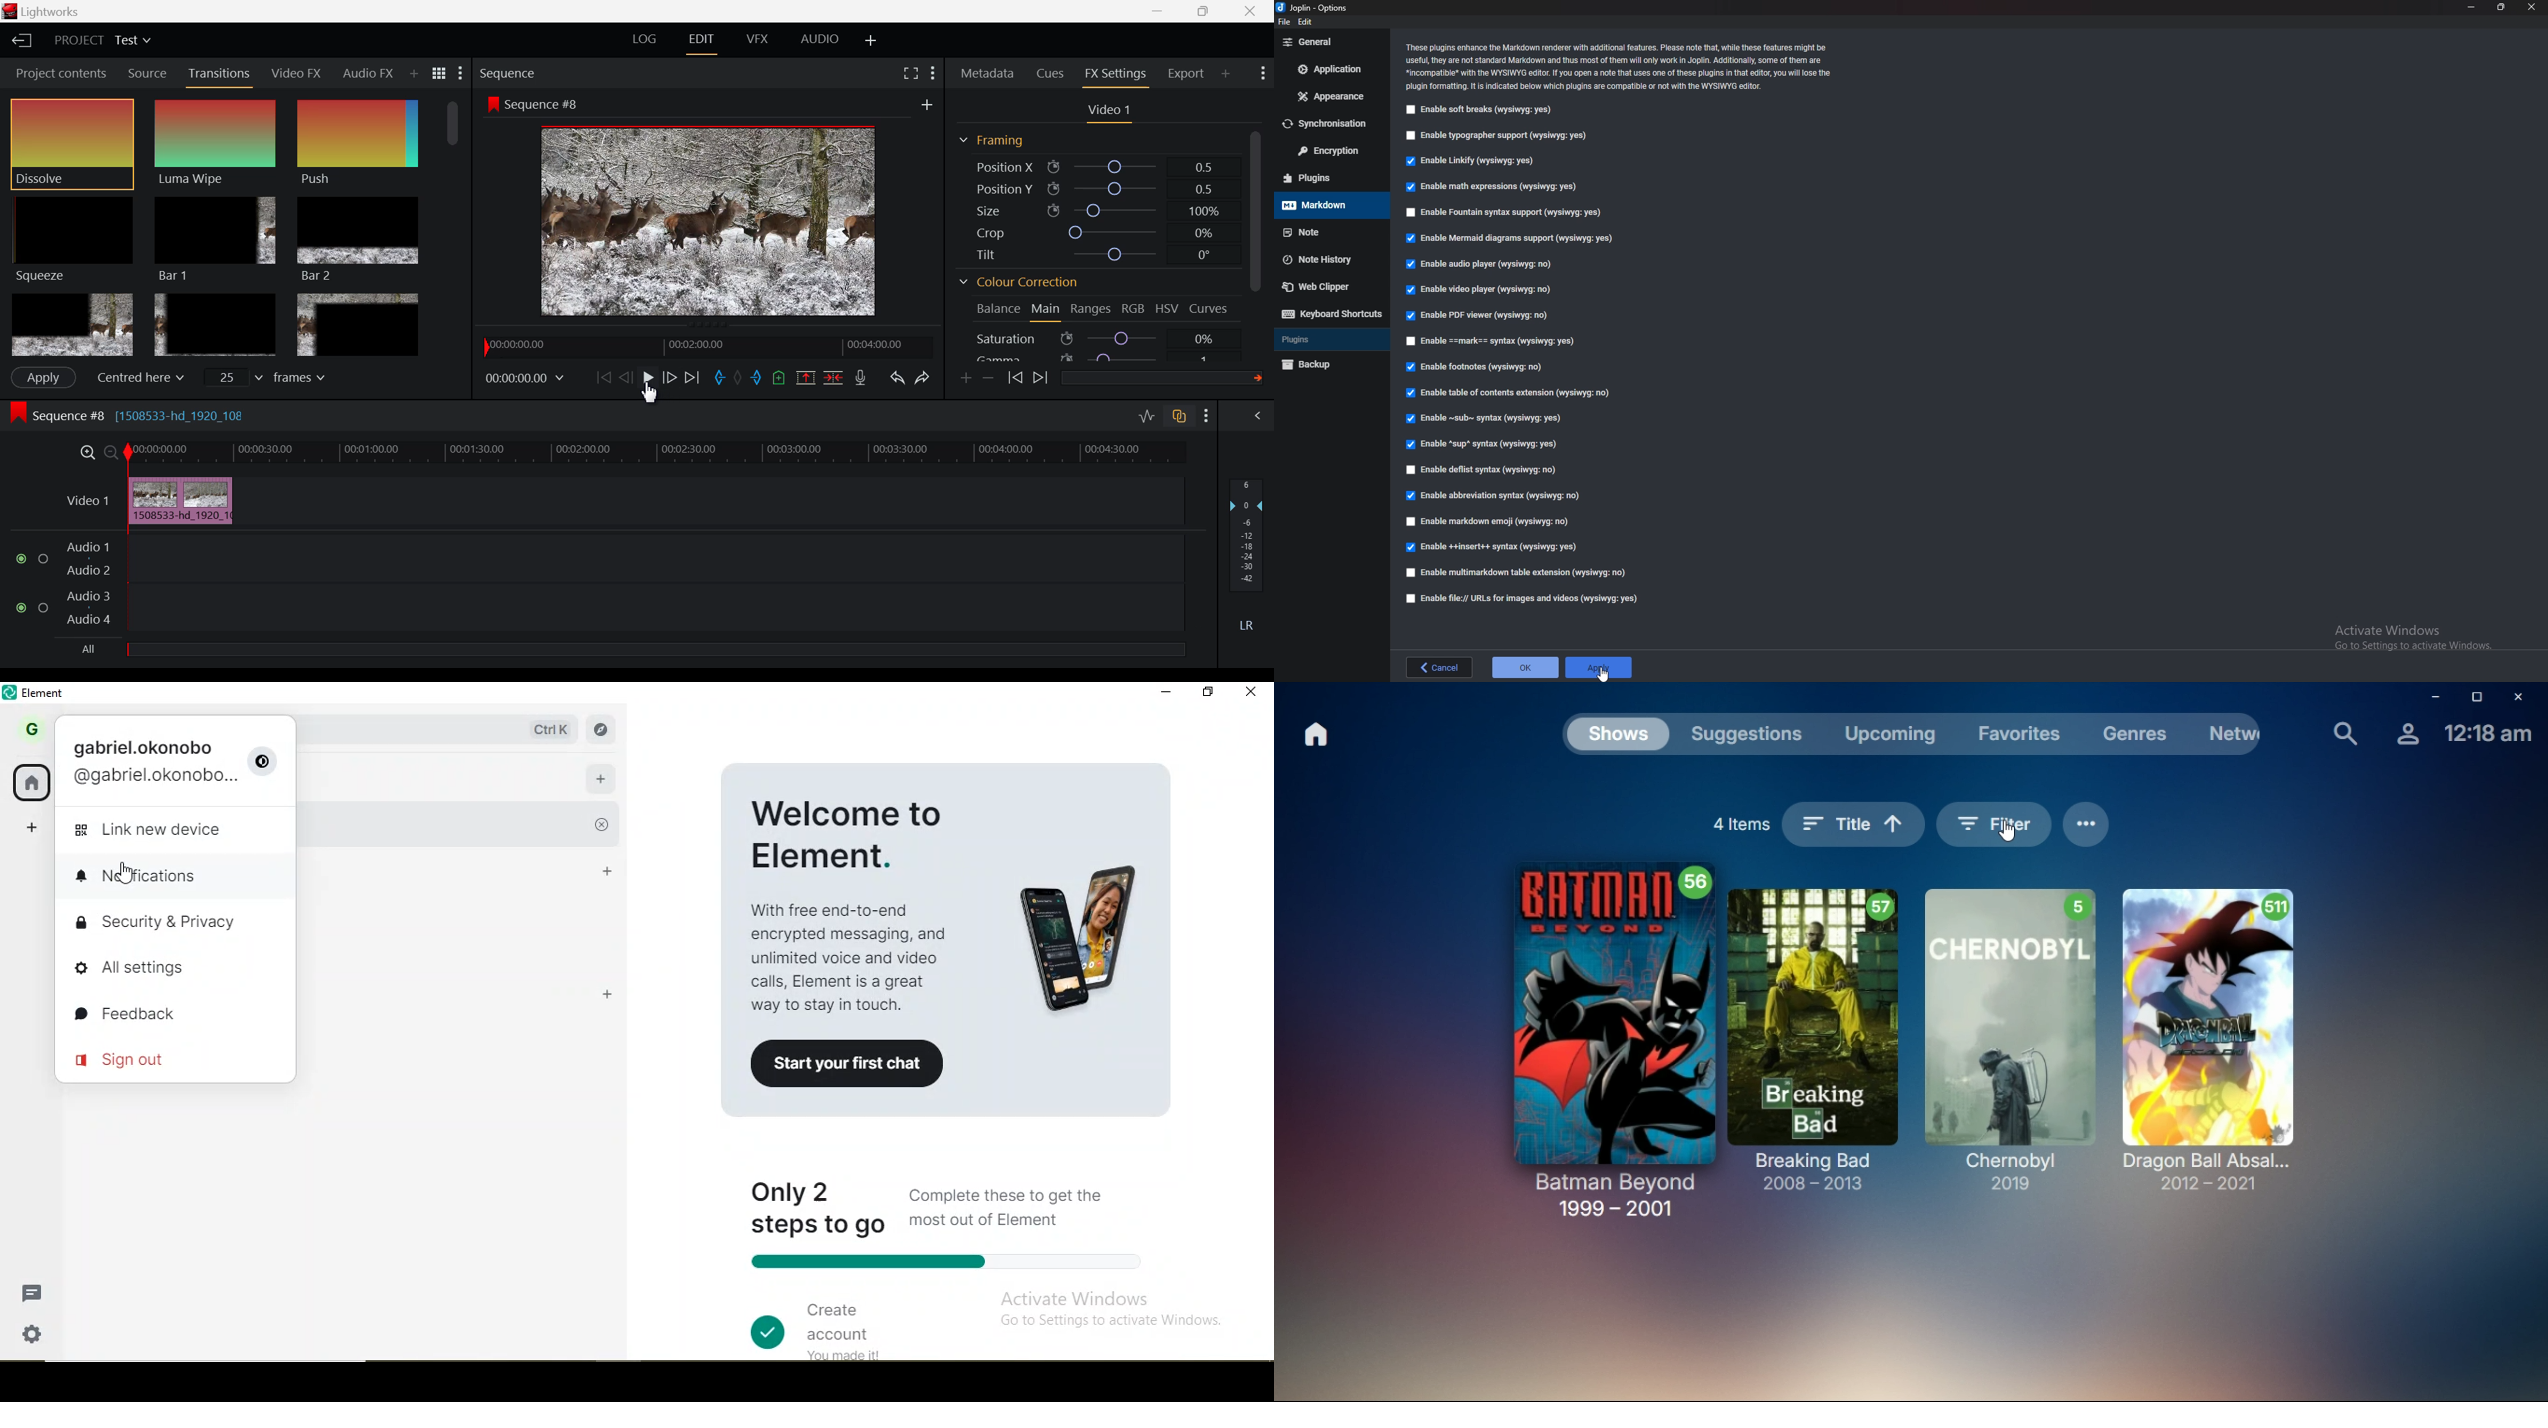 This screenshot has width=2548, height=1428. Describe the element at coordinates (1250, 557) in the screenshot. I see `Audio Level` at that location.